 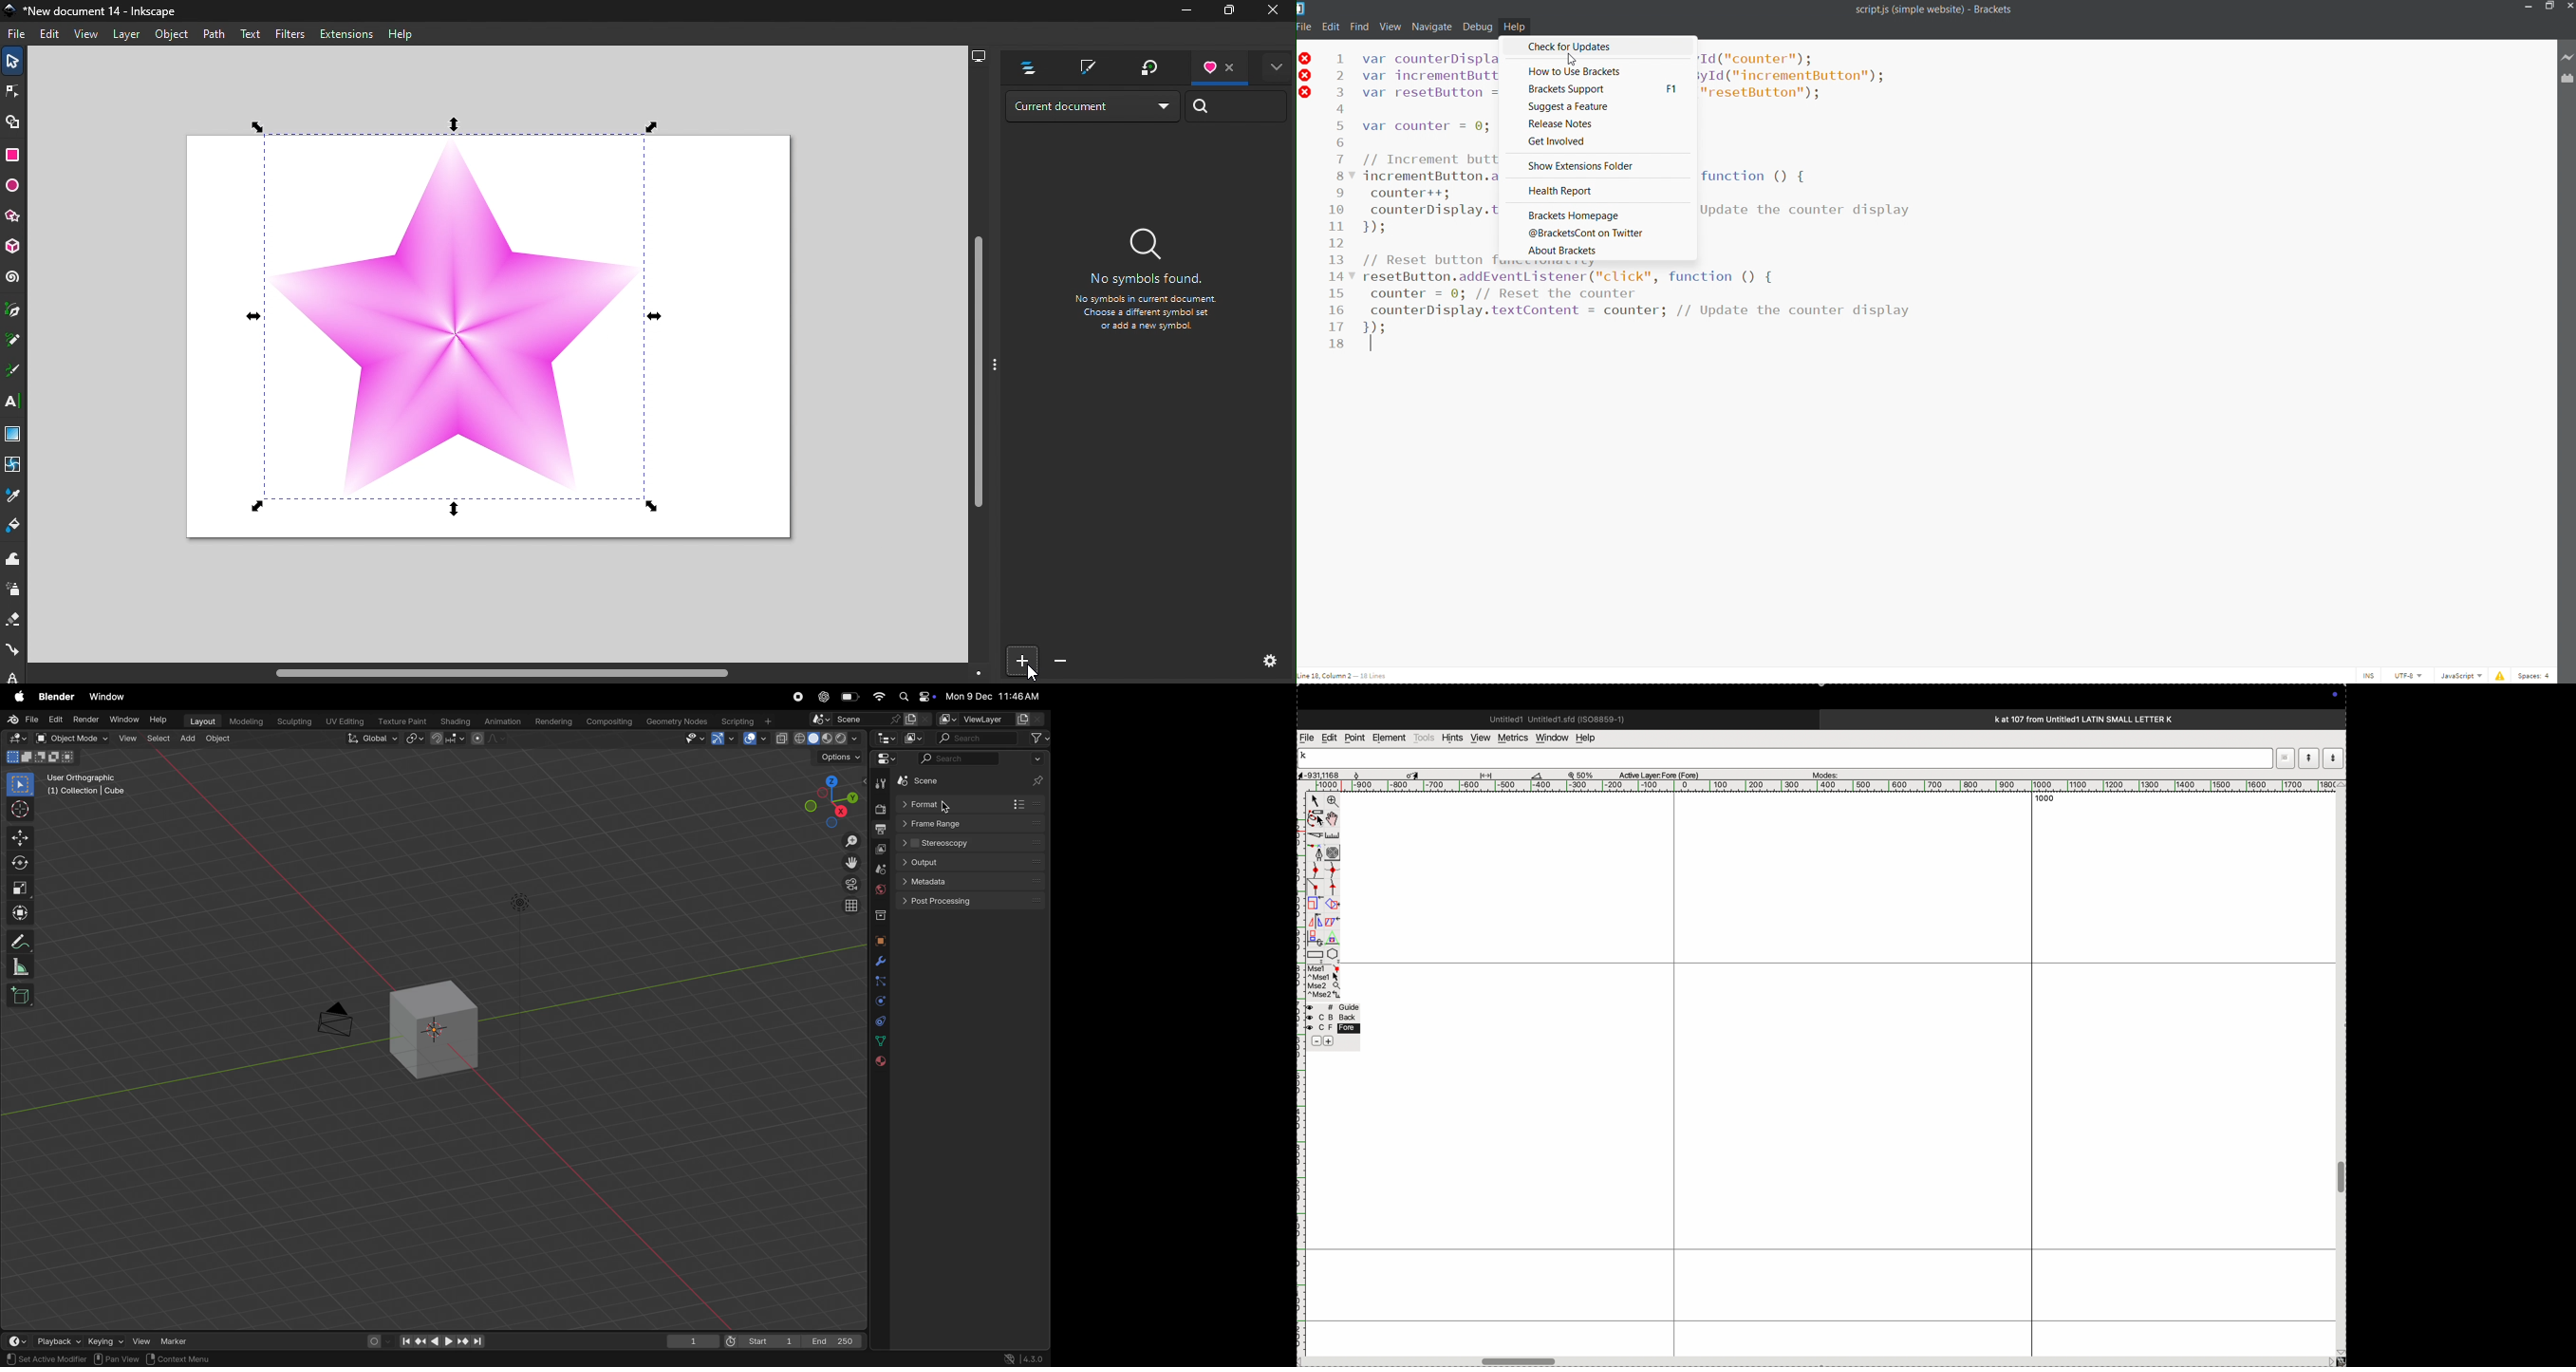 I want to click on var countervisplay = document.getclementbyld{ counter),var incrementButton = document.getElementById("incrementButton");var resetButton = document.getElementById("resetButton");var counter = 0; // Initialize counter// Increment button functionalityincrementButton.addEventListener("click", function () {counter++;counterDisplay.textContent = counter; // Update the counter displ19H// Reset button functionalityresetButton.addEventListener("click", function () {counter = 0; // Reset the countercounterDisplay.textContent = counter; // Update the counter display, so click(x=1432, y=199).